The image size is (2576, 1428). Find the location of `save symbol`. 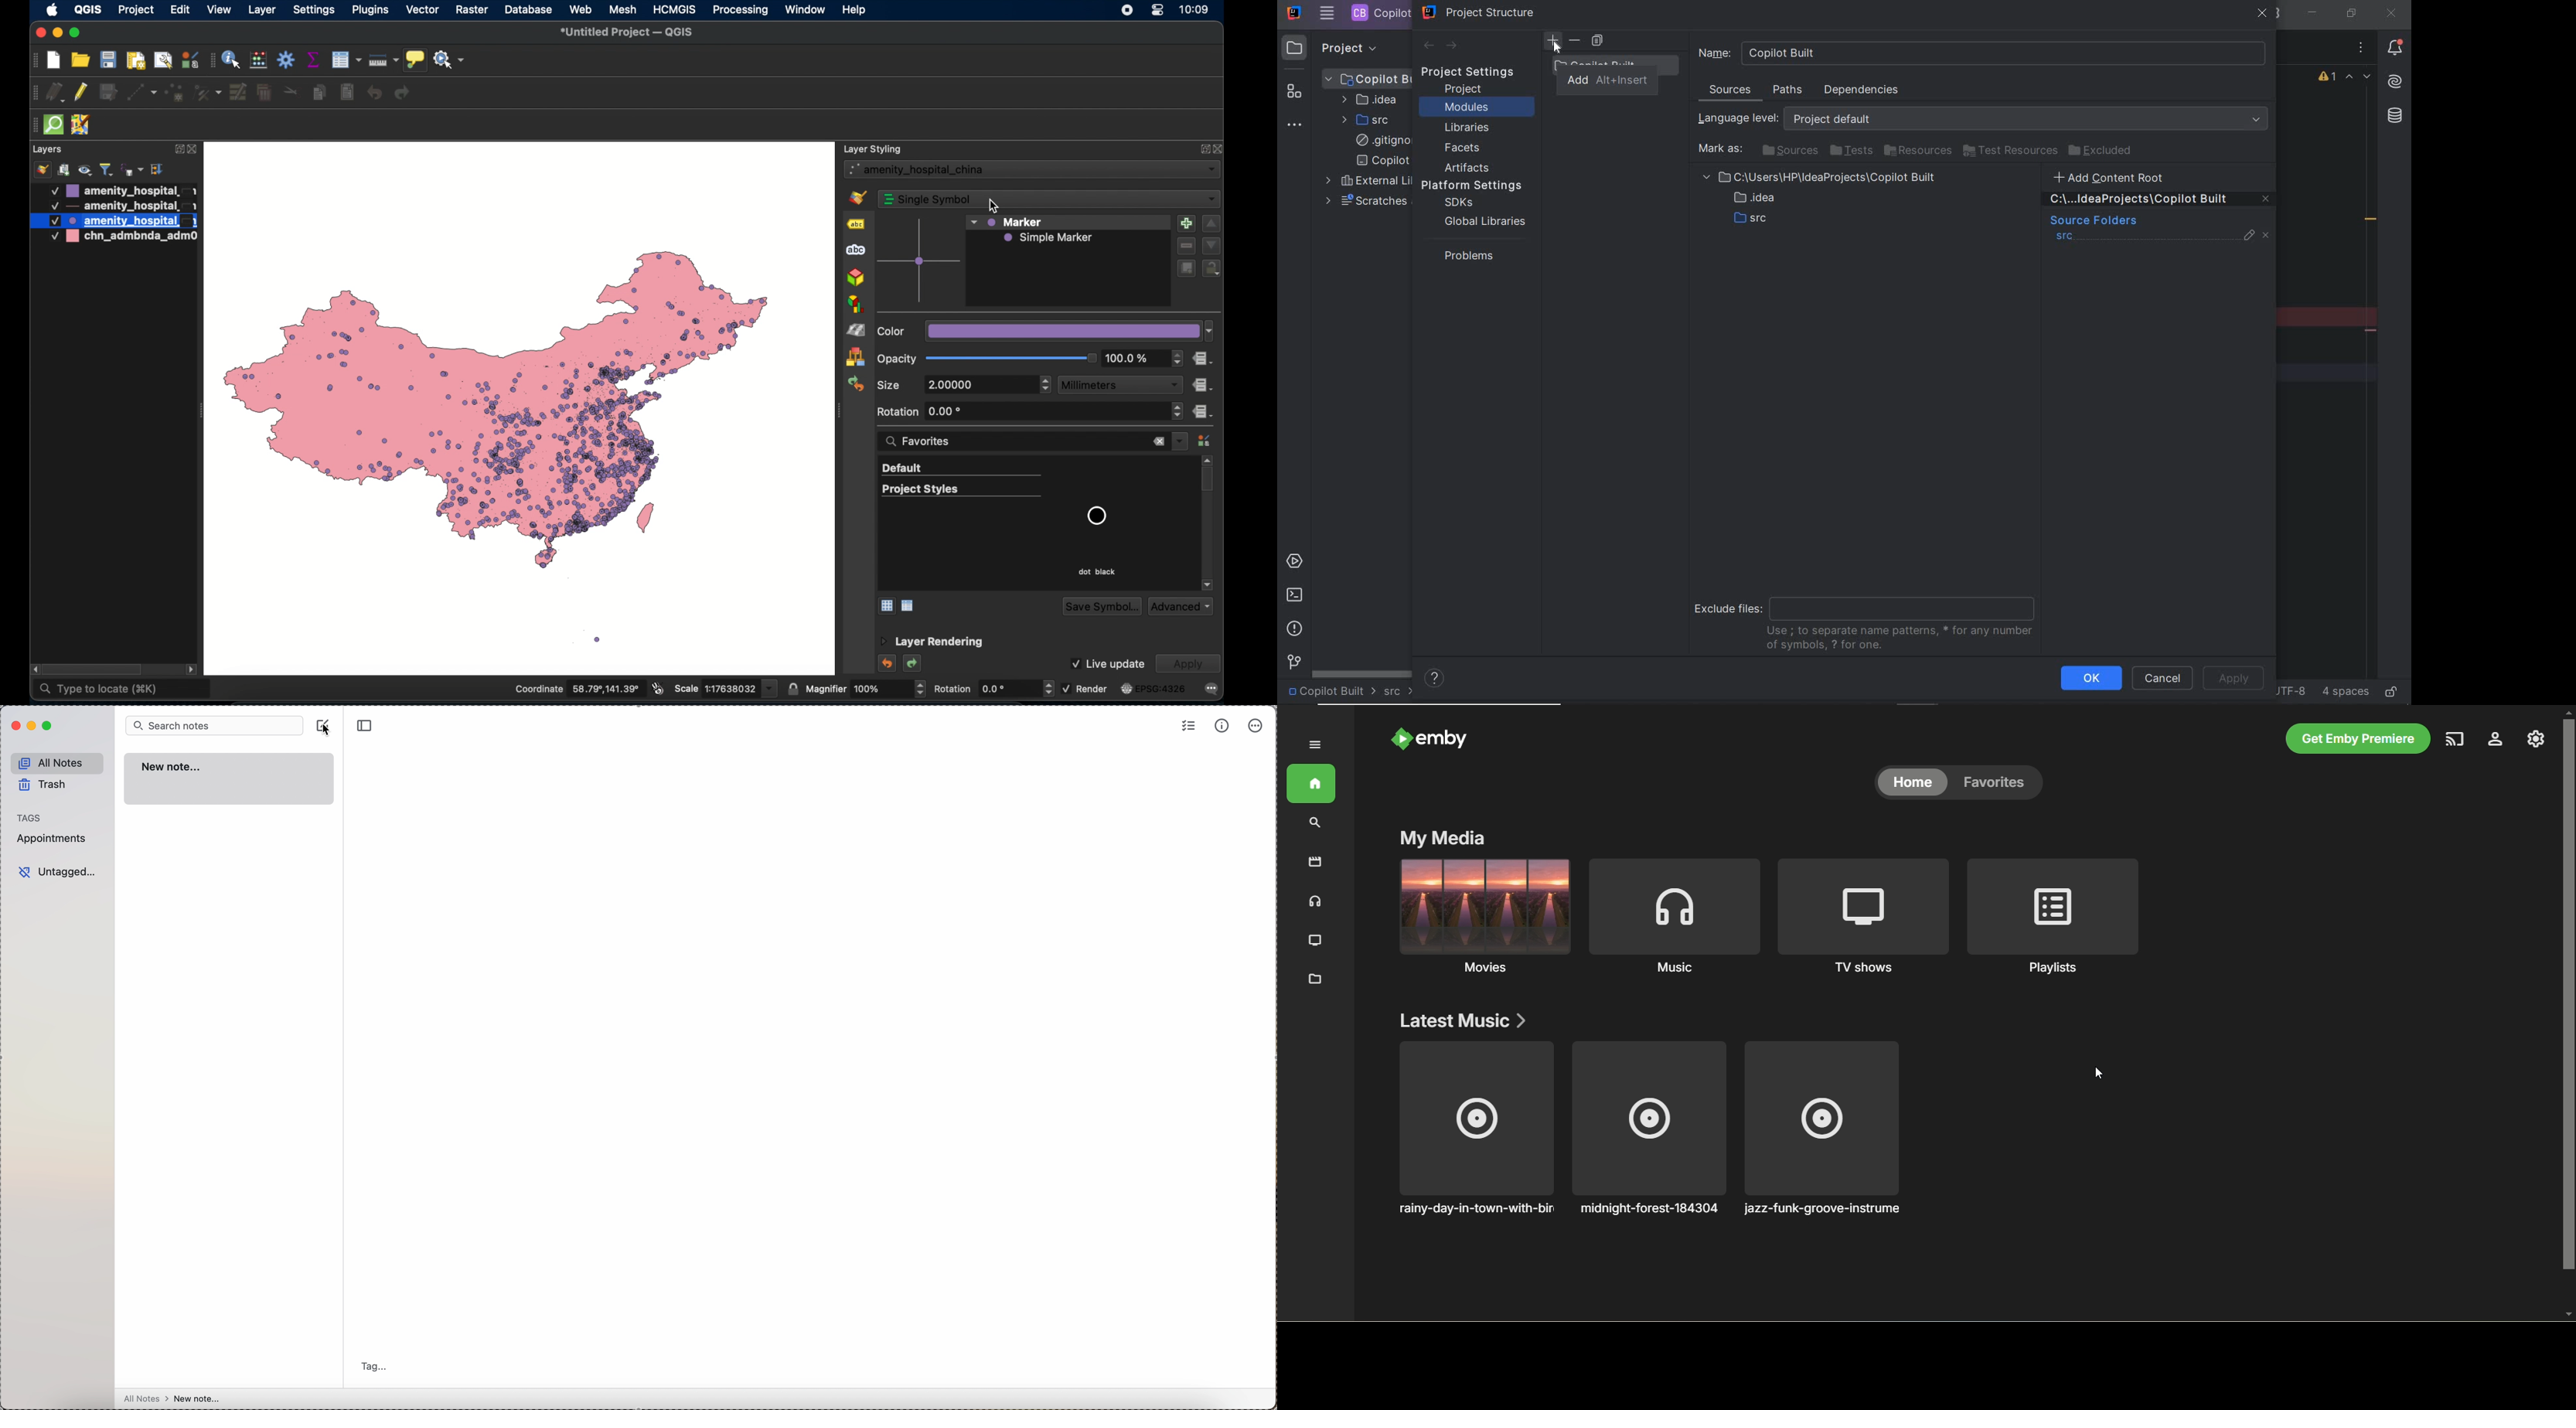

save symbol is located at coordinates (1100, 606).